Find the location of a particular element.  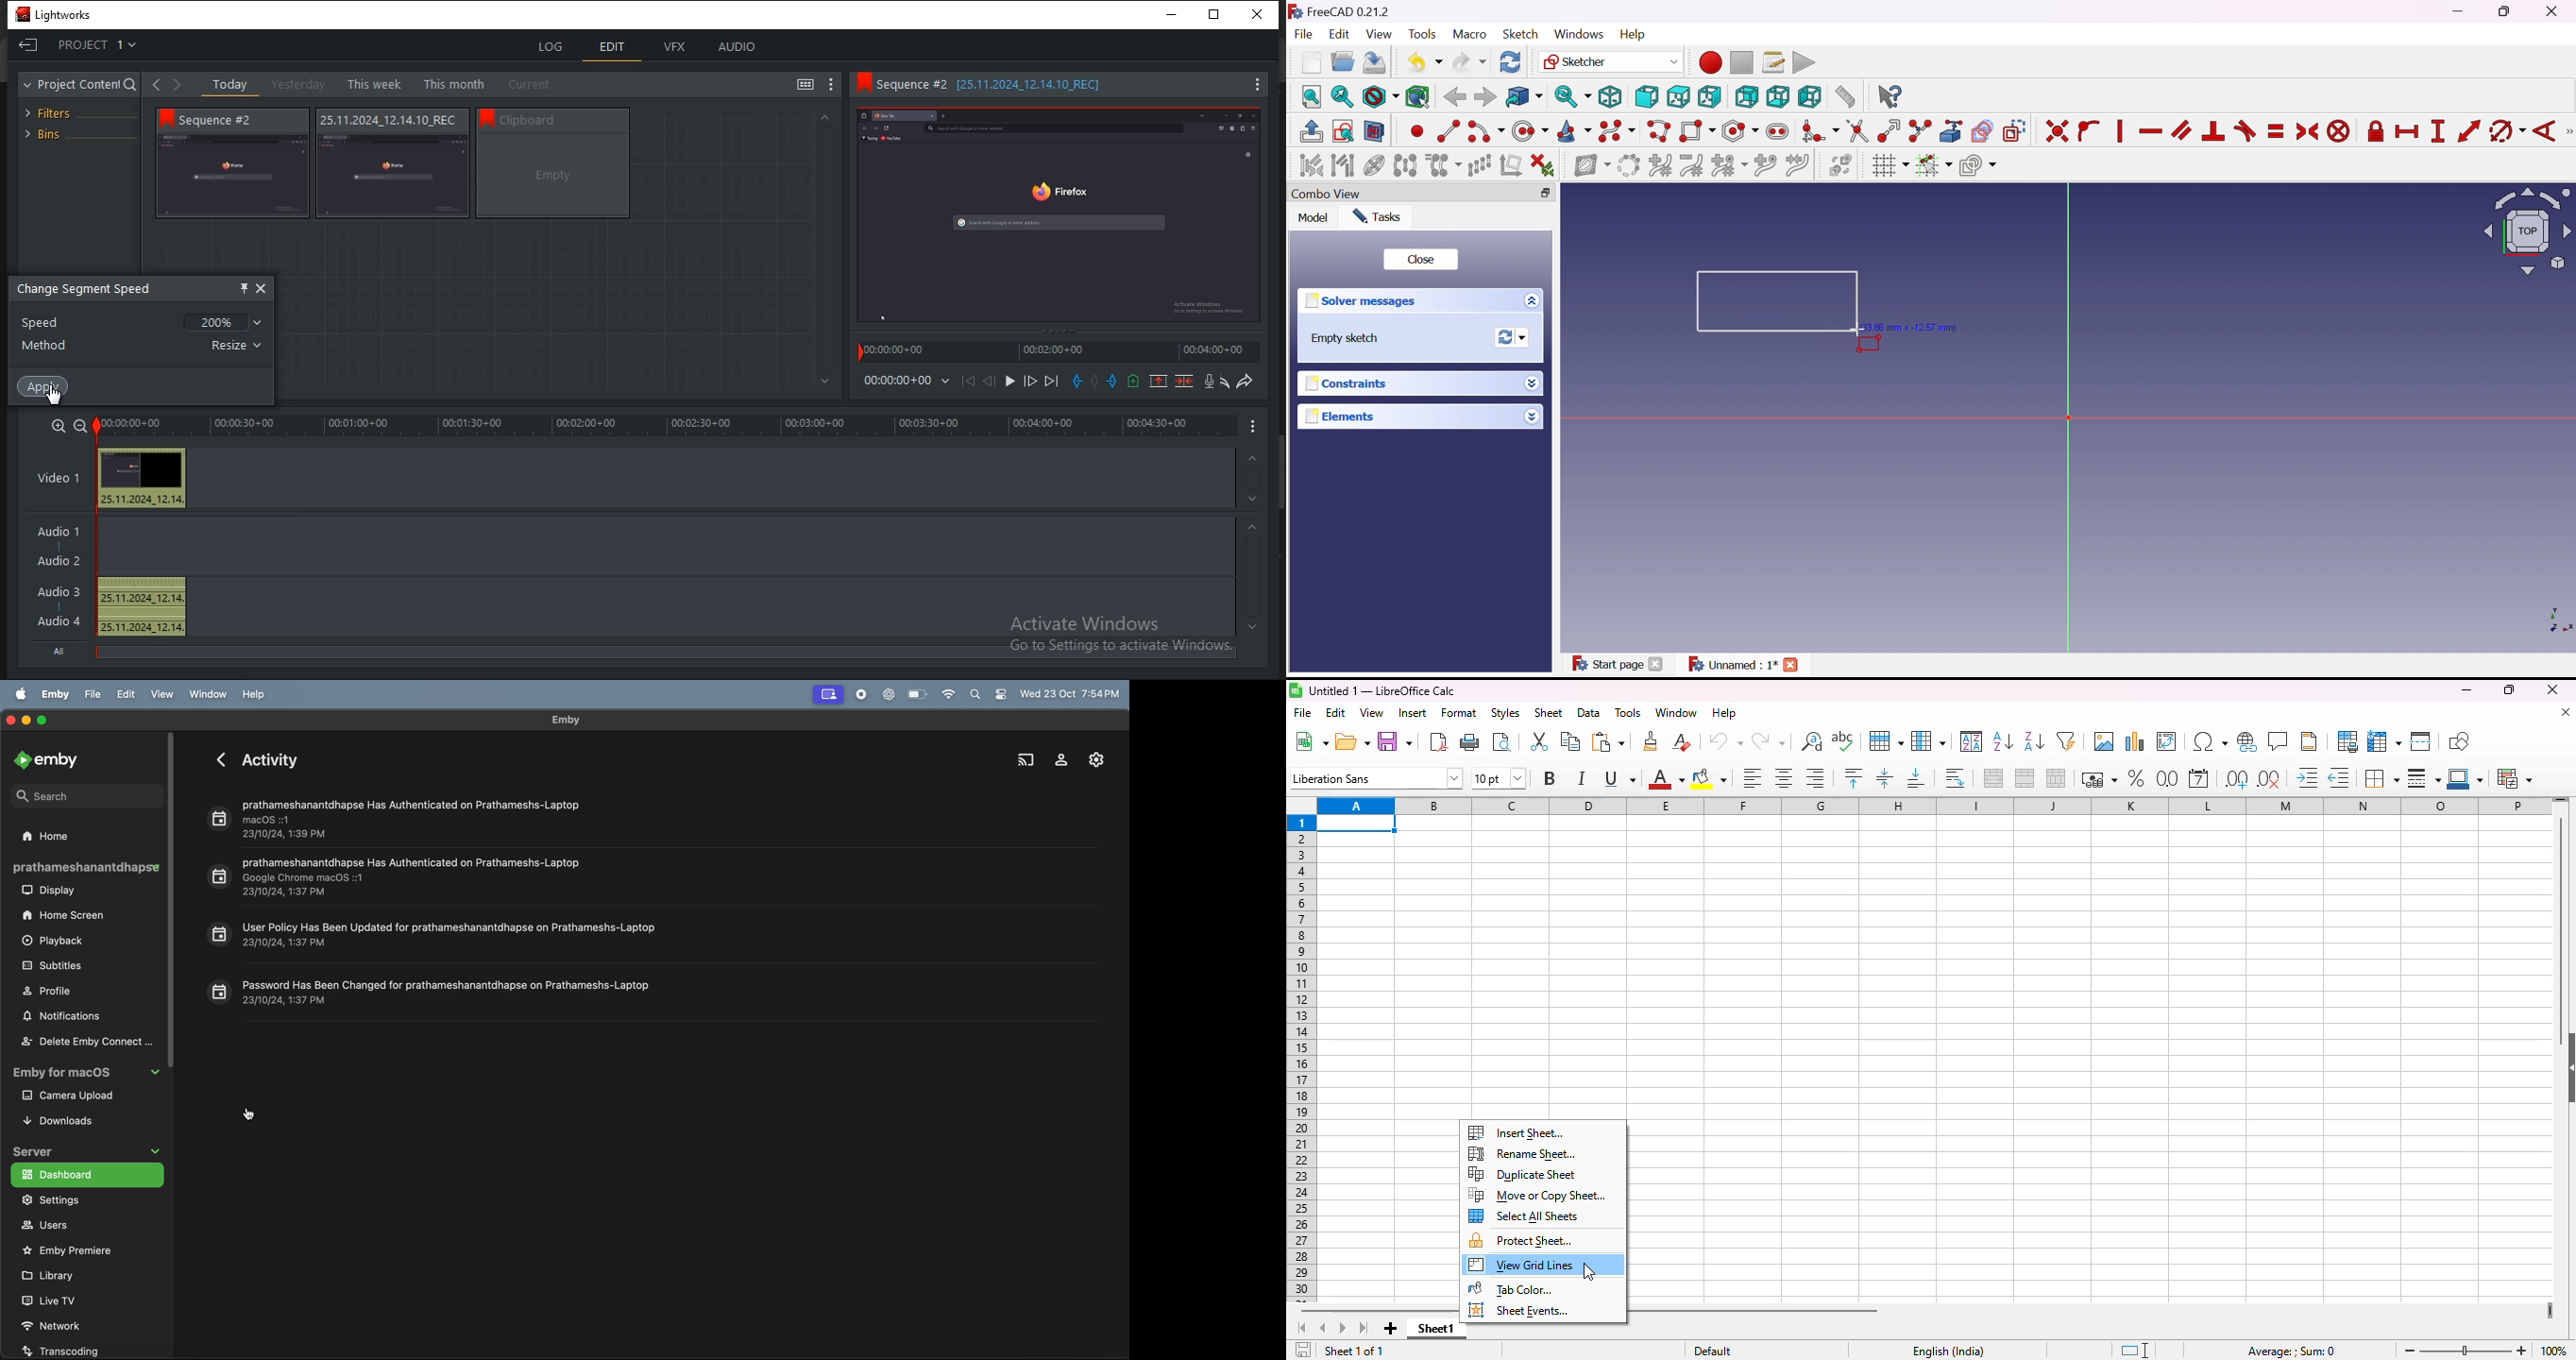

(33.86 mm, 12.57mm) is located at coordinates (1917, 327).